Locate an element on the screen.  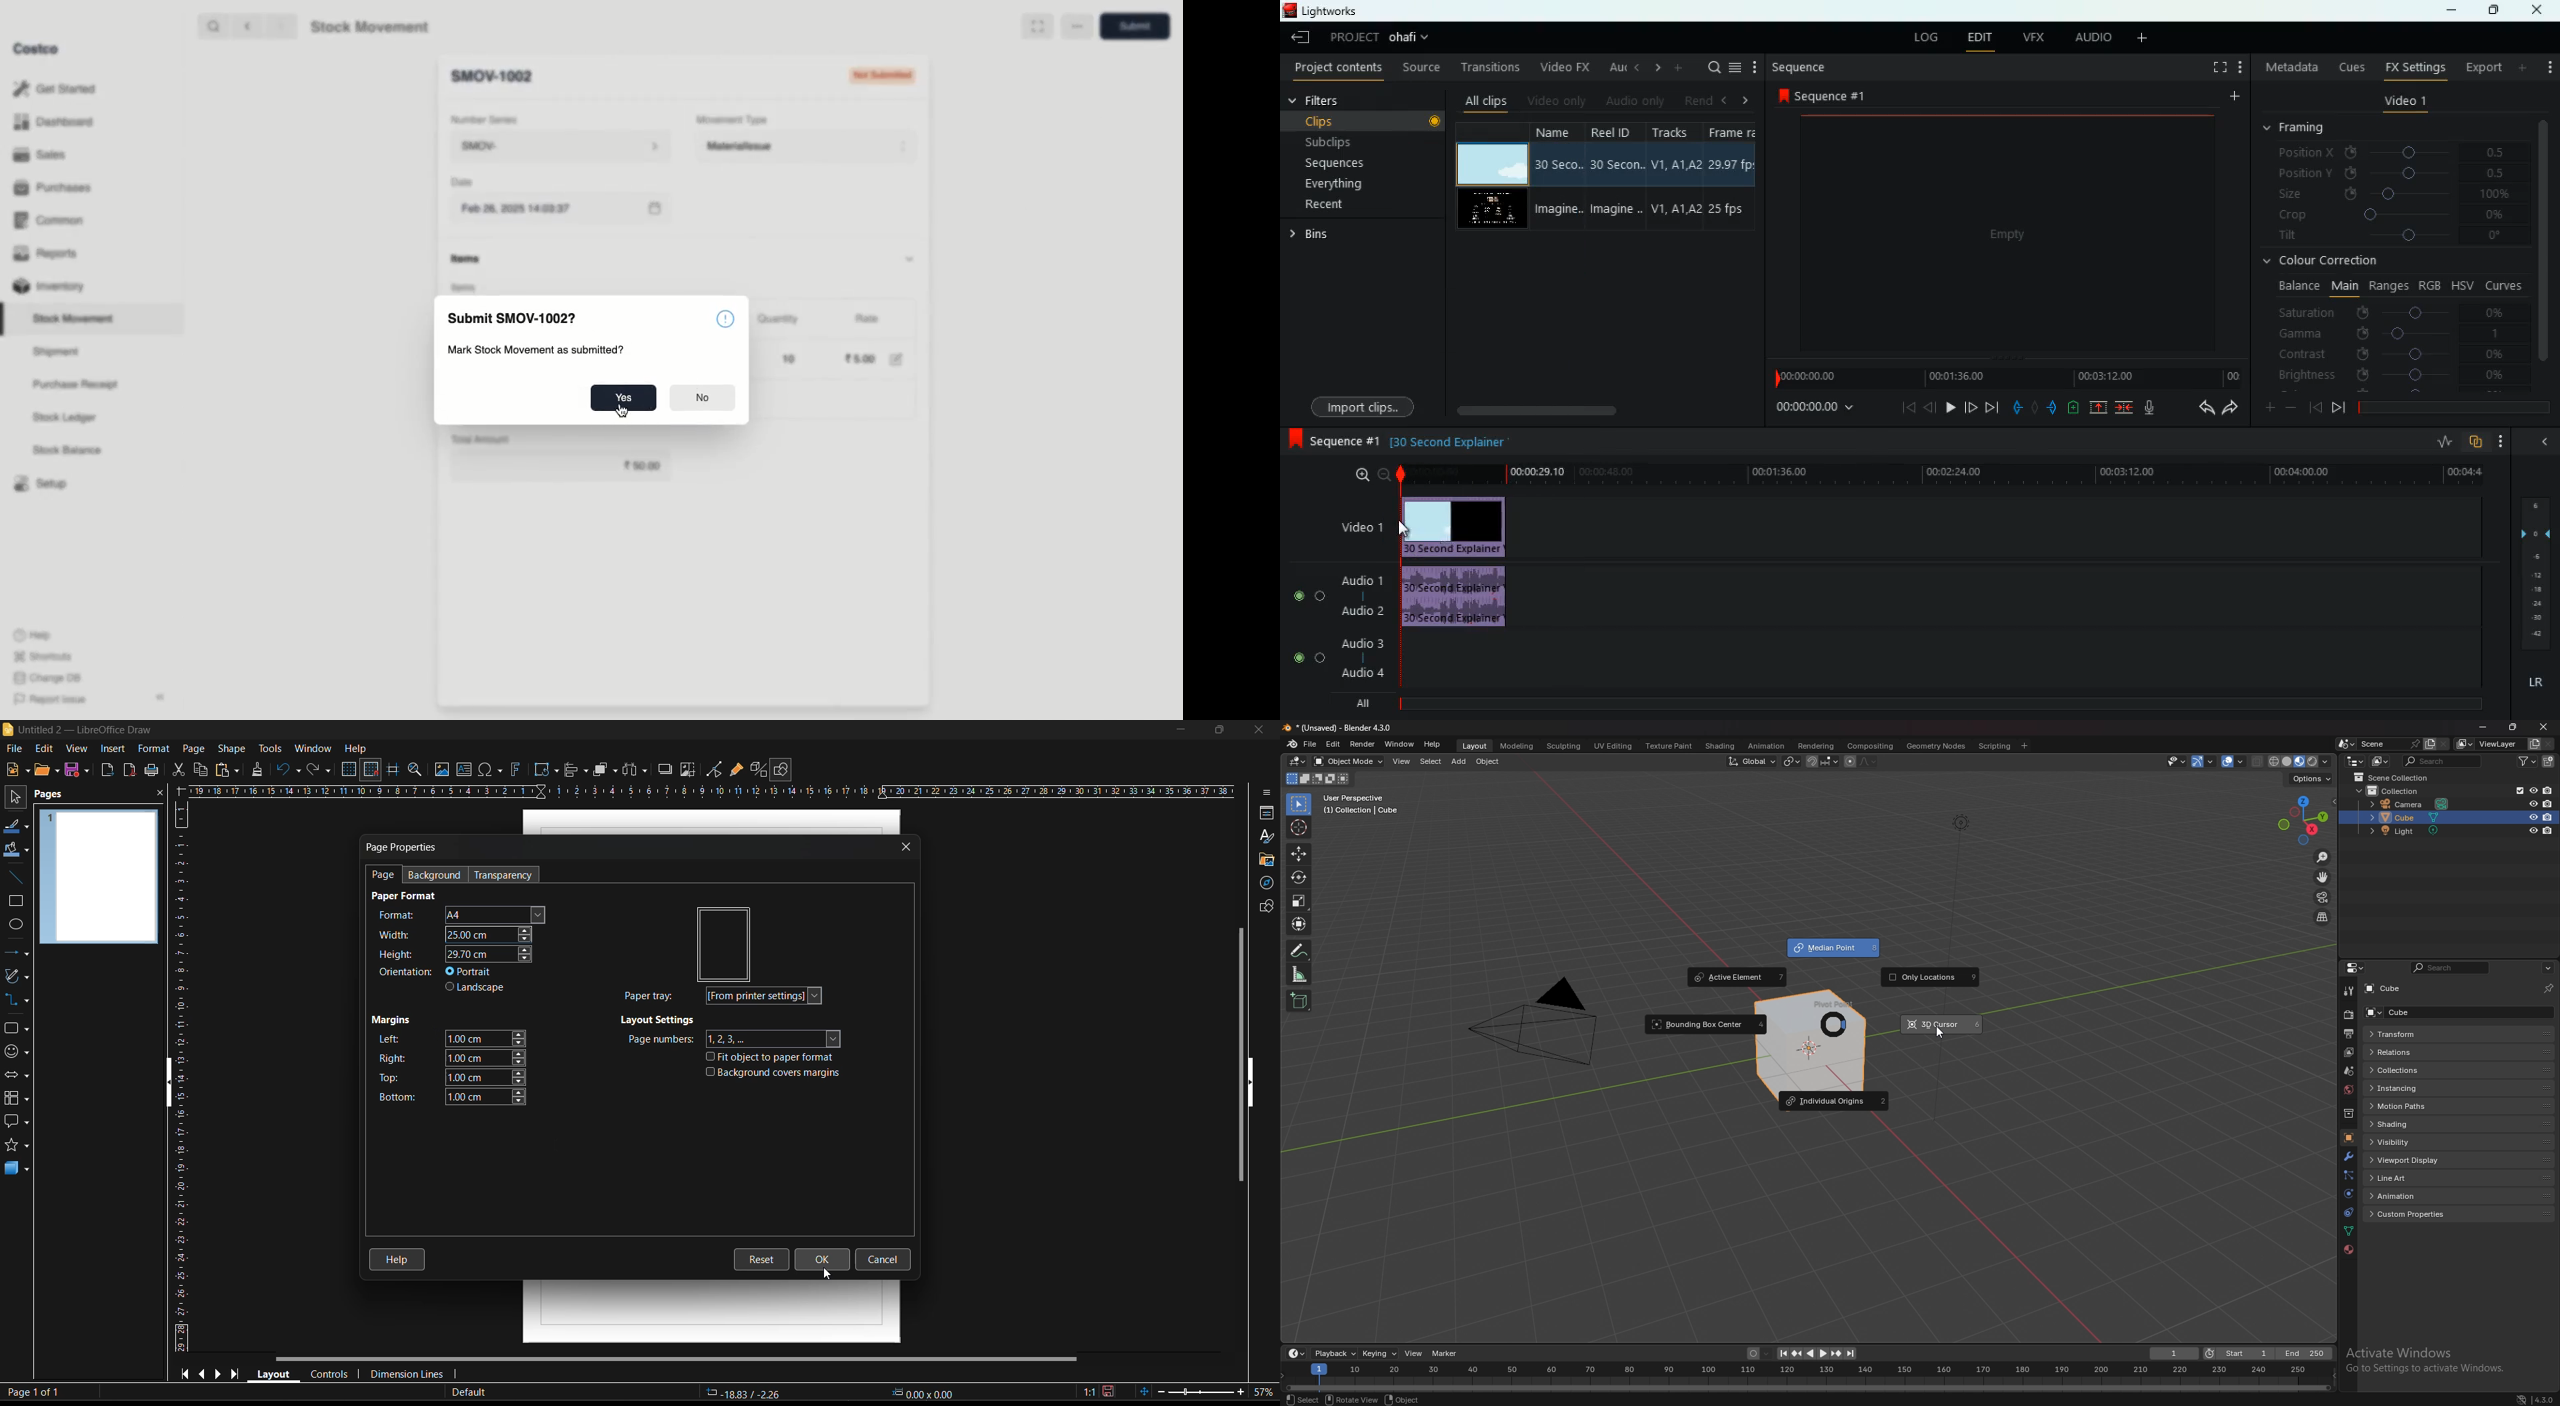
view is located at coordinates (1413, 1354).